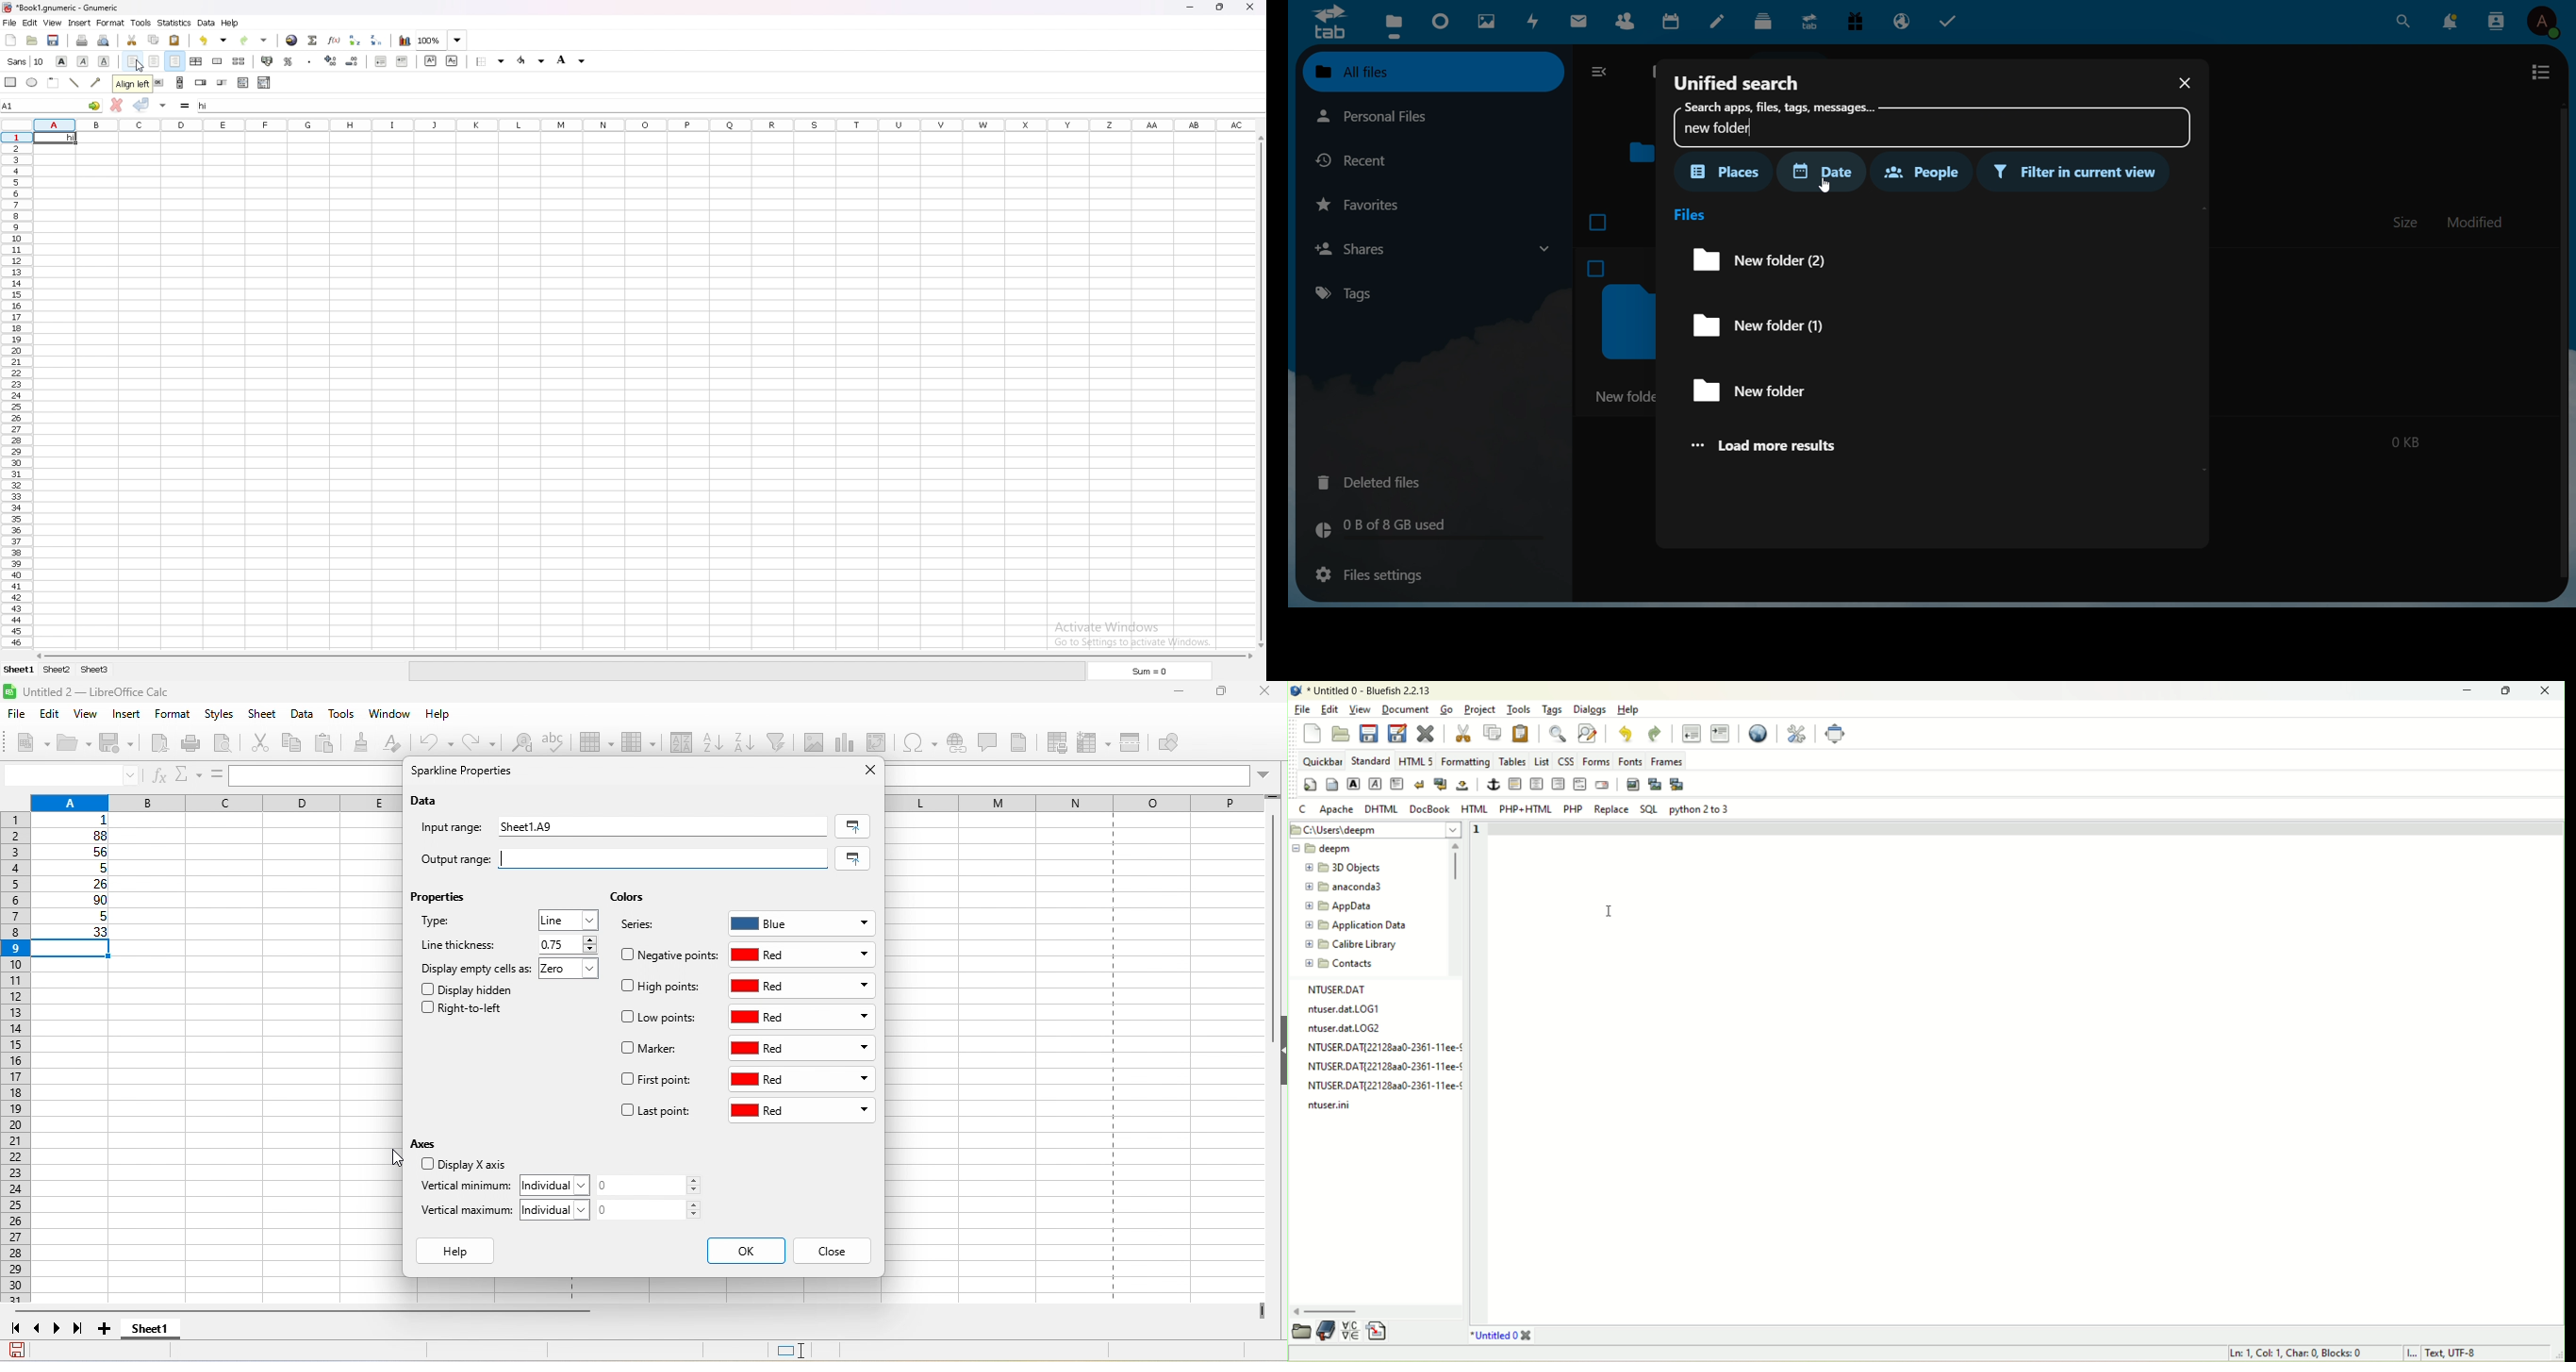 The width and height of the screenshot is (2576, 1372). Describe the element at coordinates (647, 927) in the screenshot. I see `series` at that location.